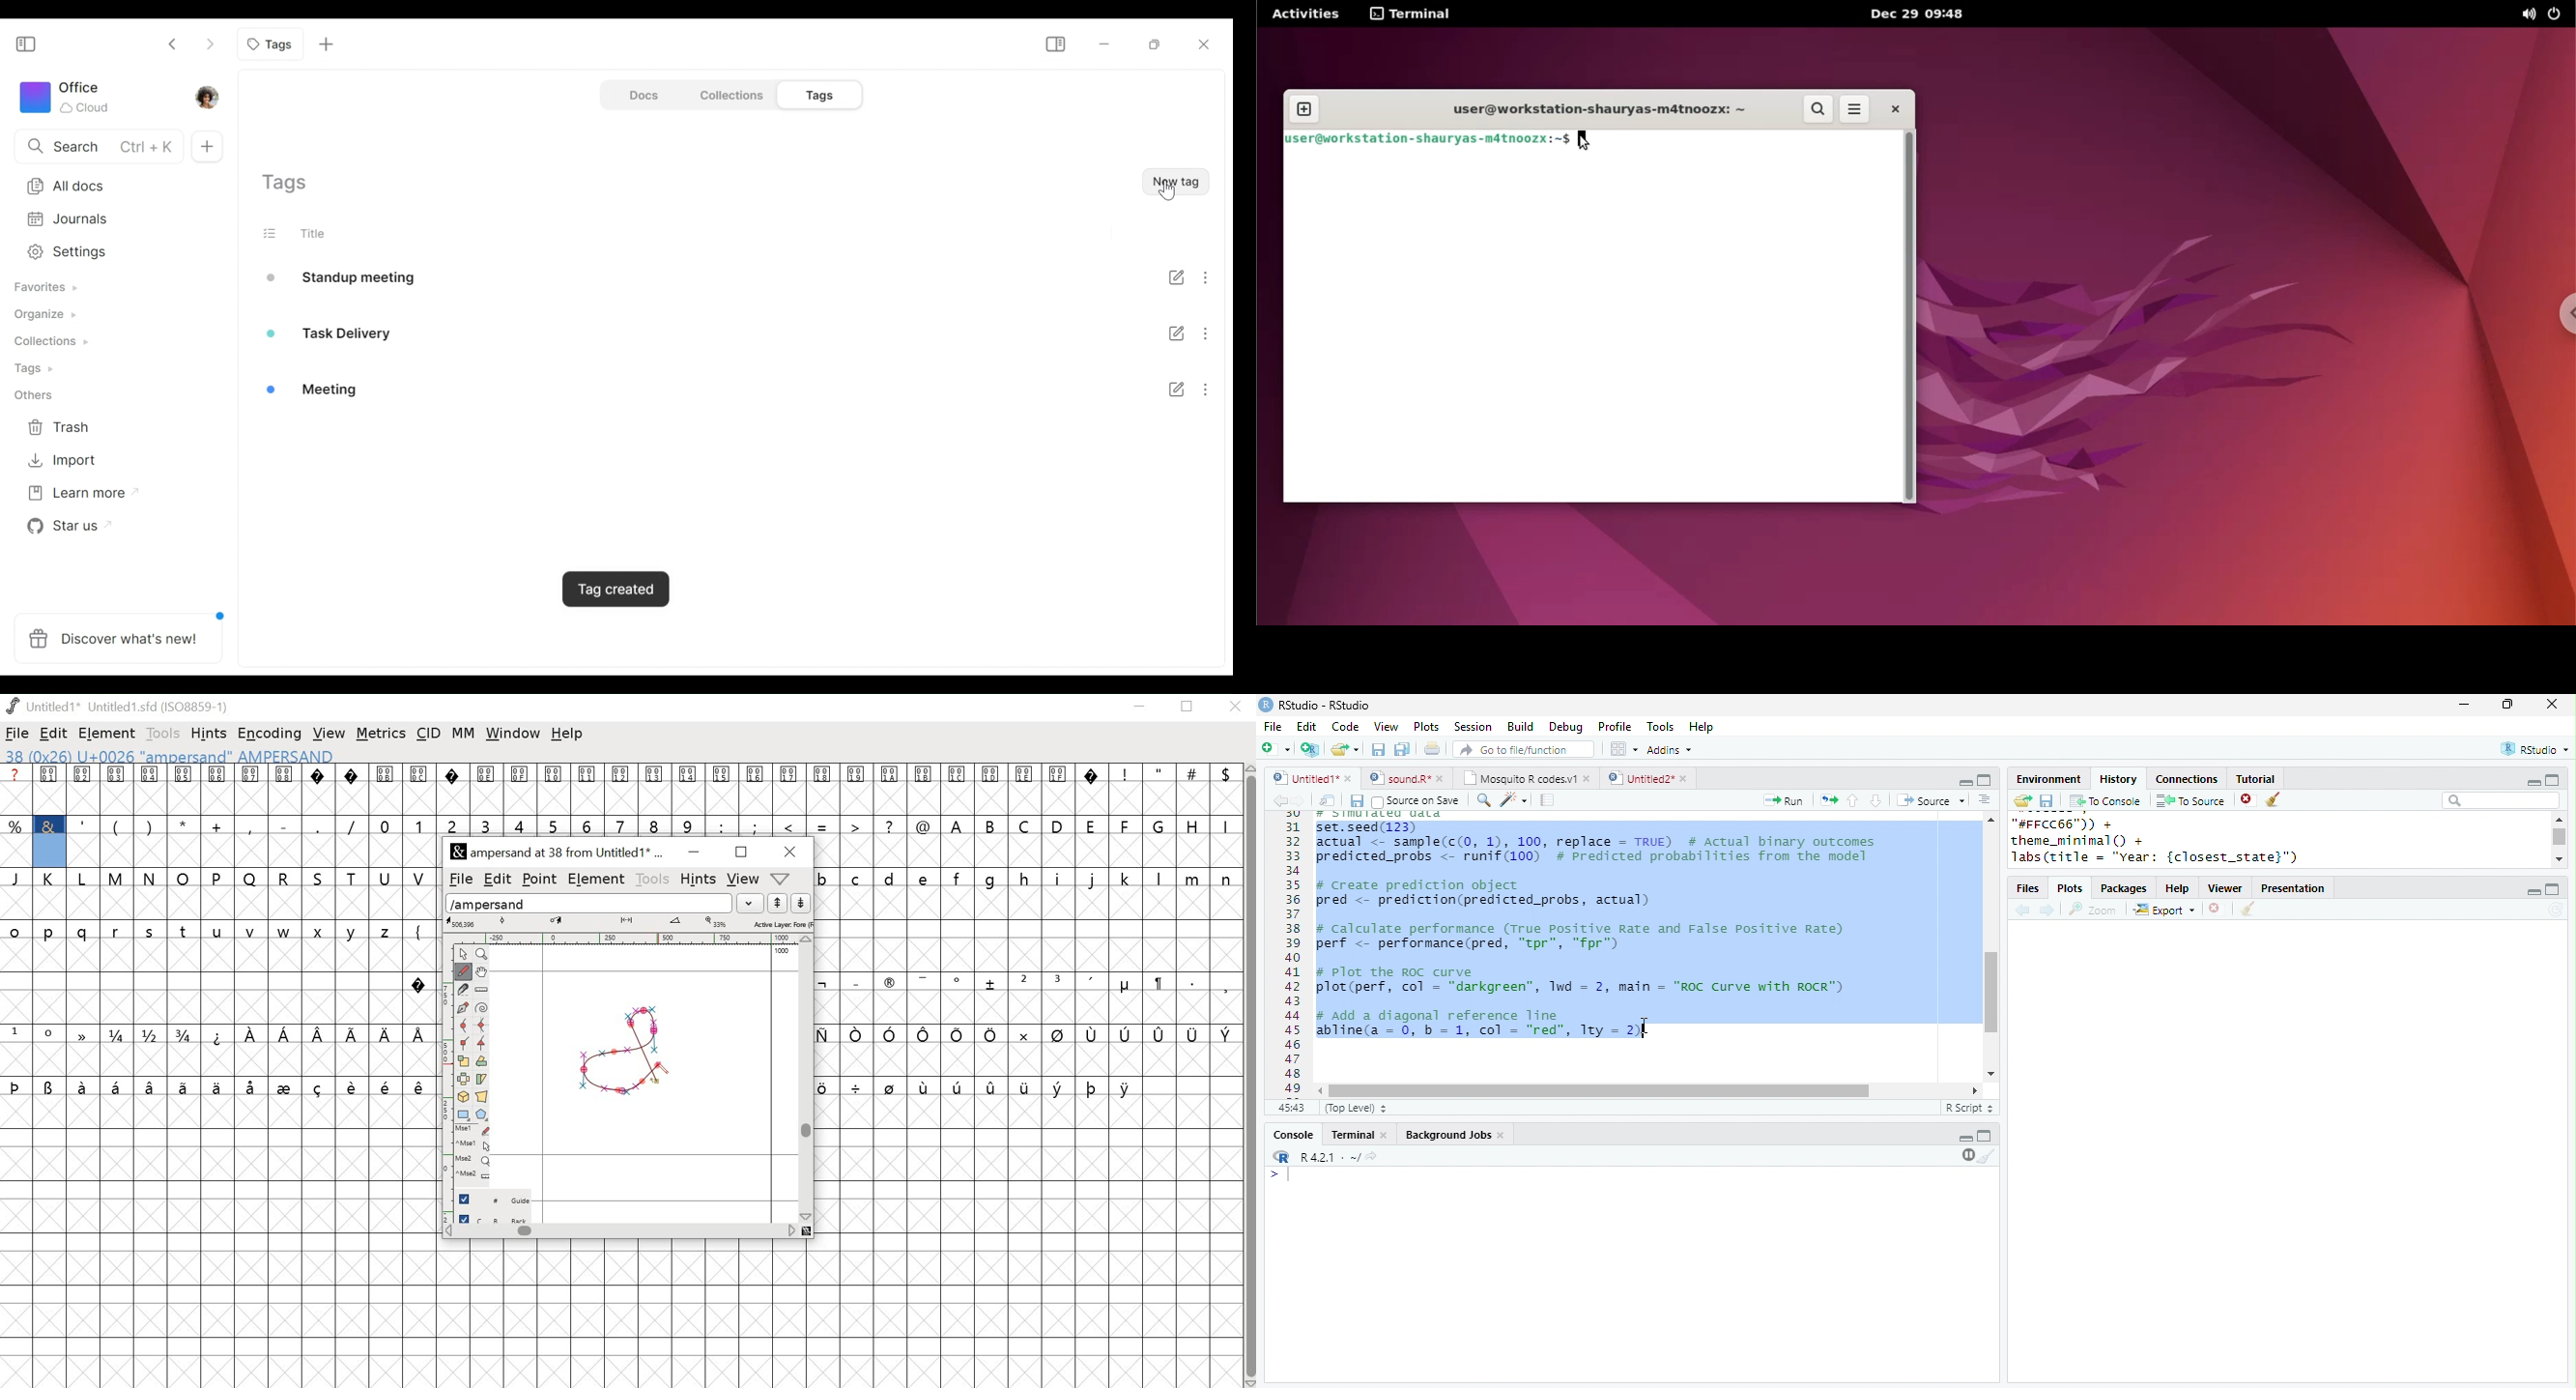  Describe the element at coordinates (960, 1035) in the screenshot. I see `symbol` at that location.